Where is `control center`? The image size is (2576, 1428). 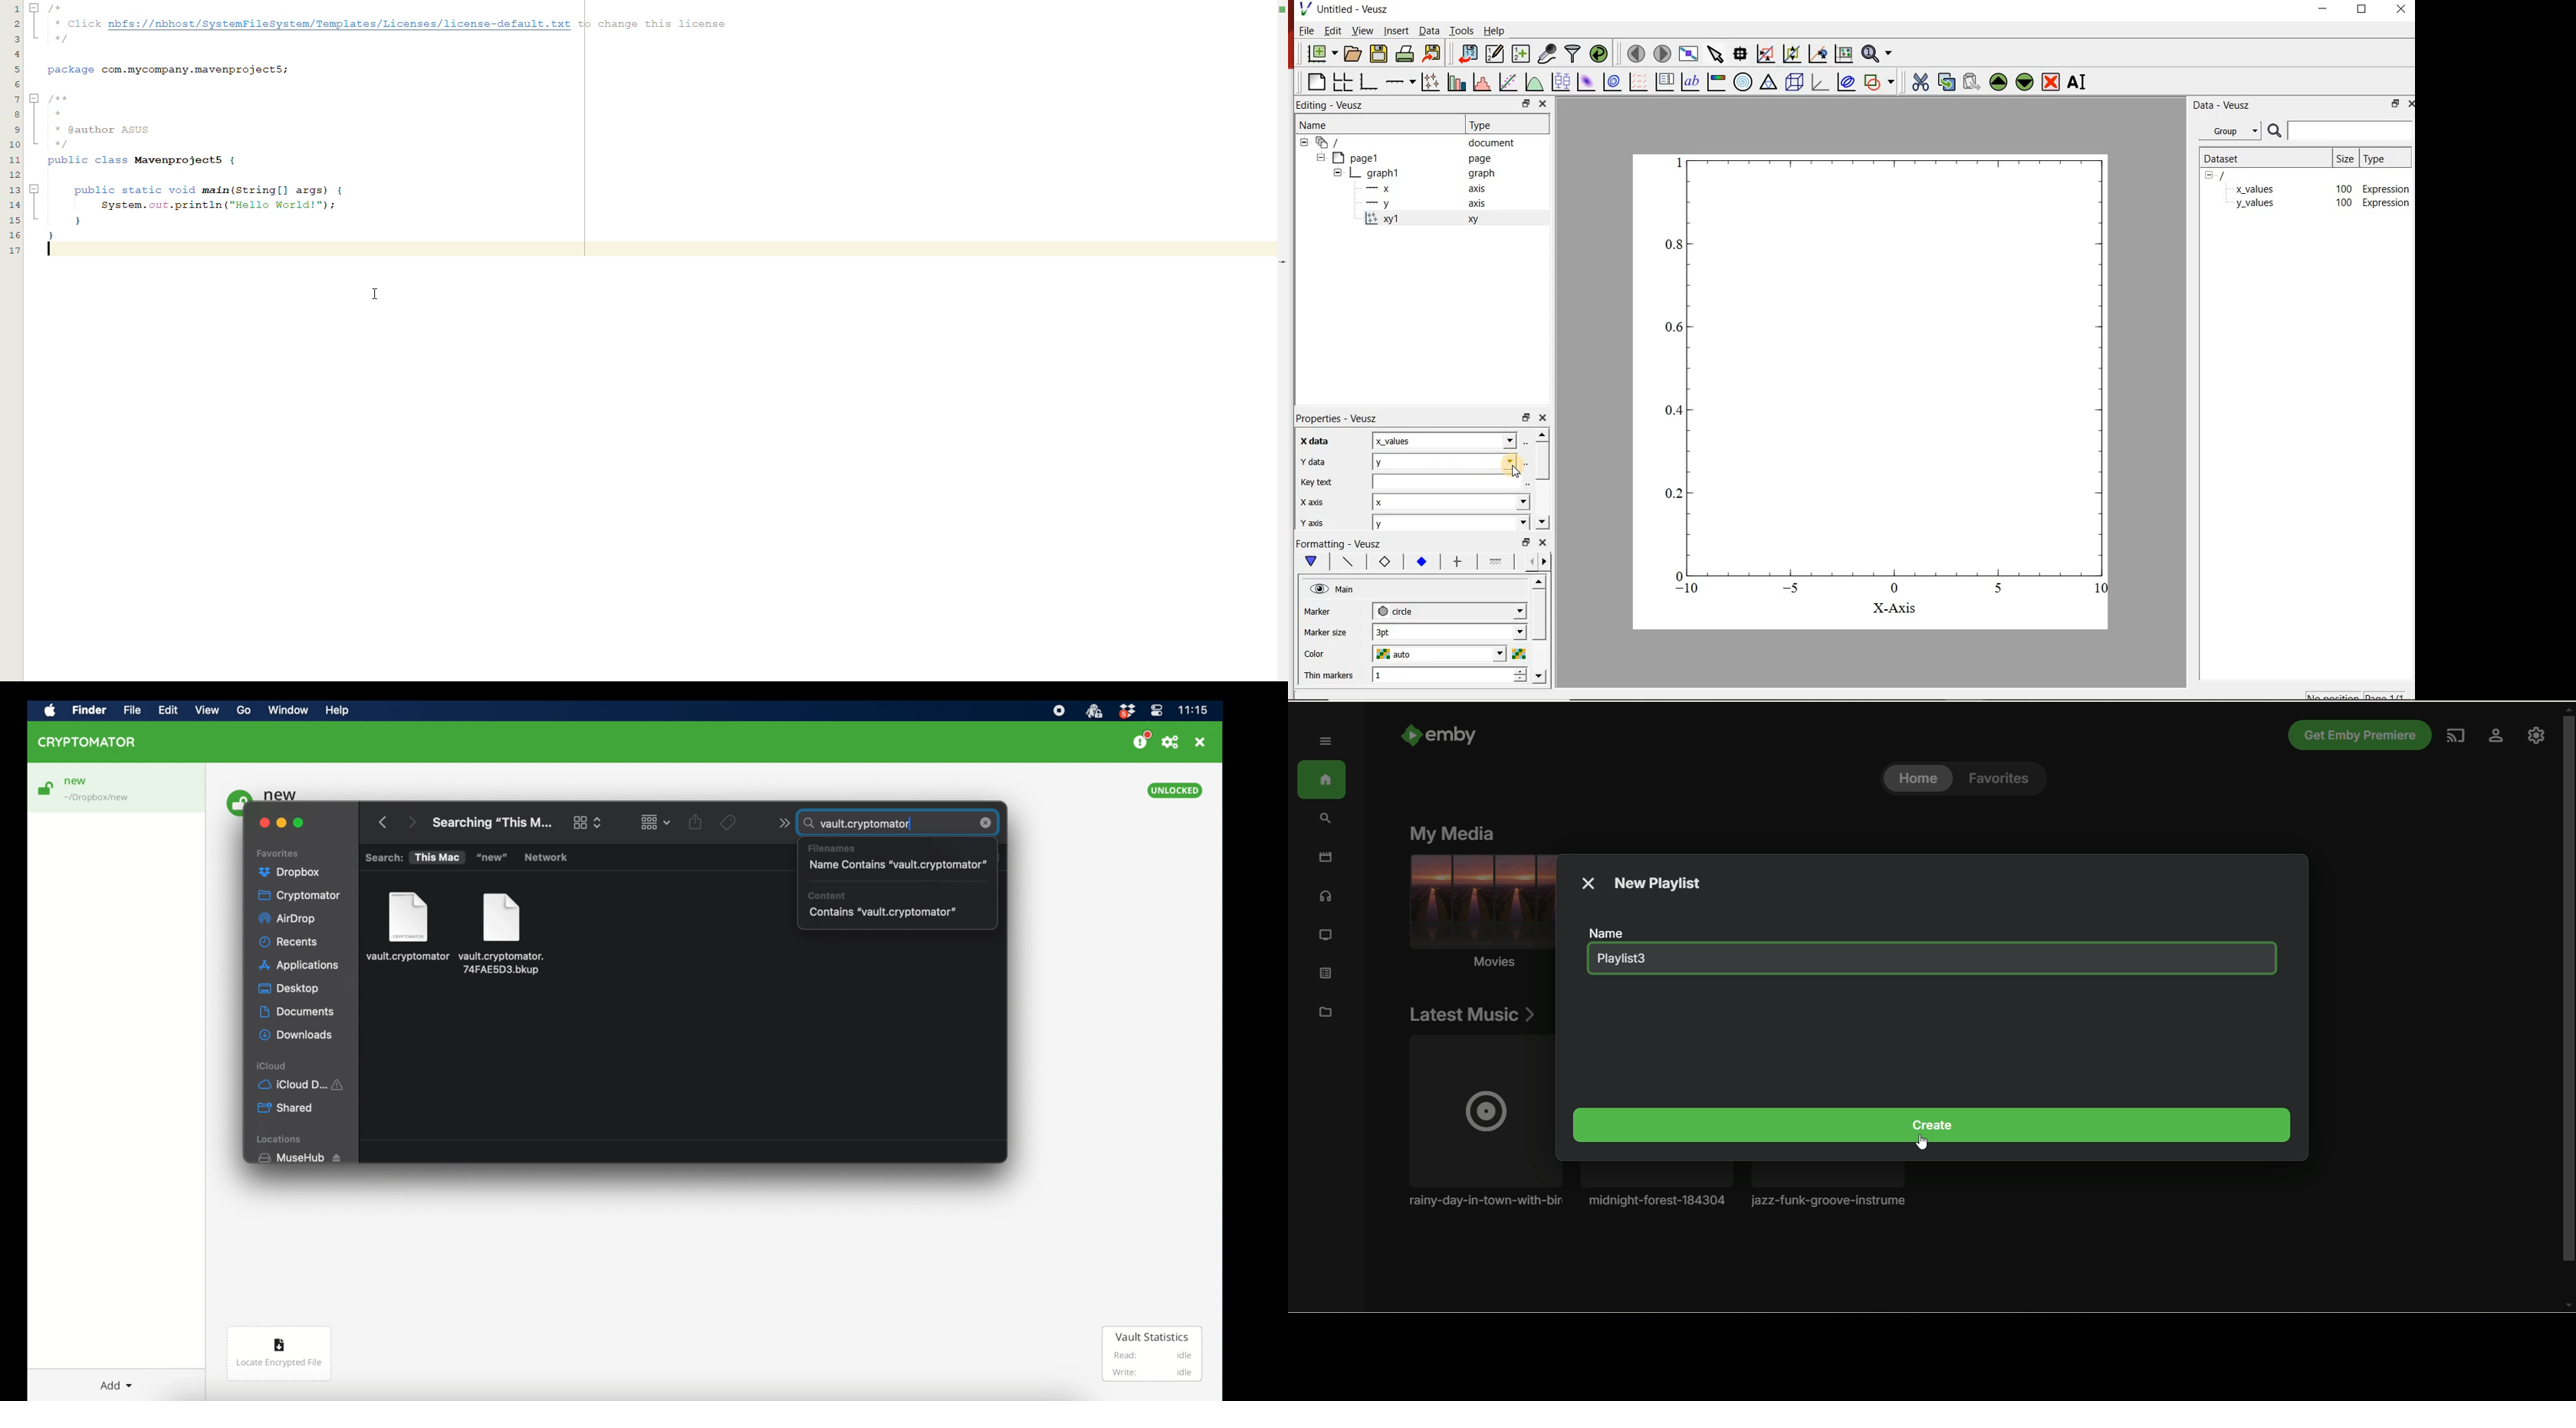
control center is located at coordinates (1158, 711).